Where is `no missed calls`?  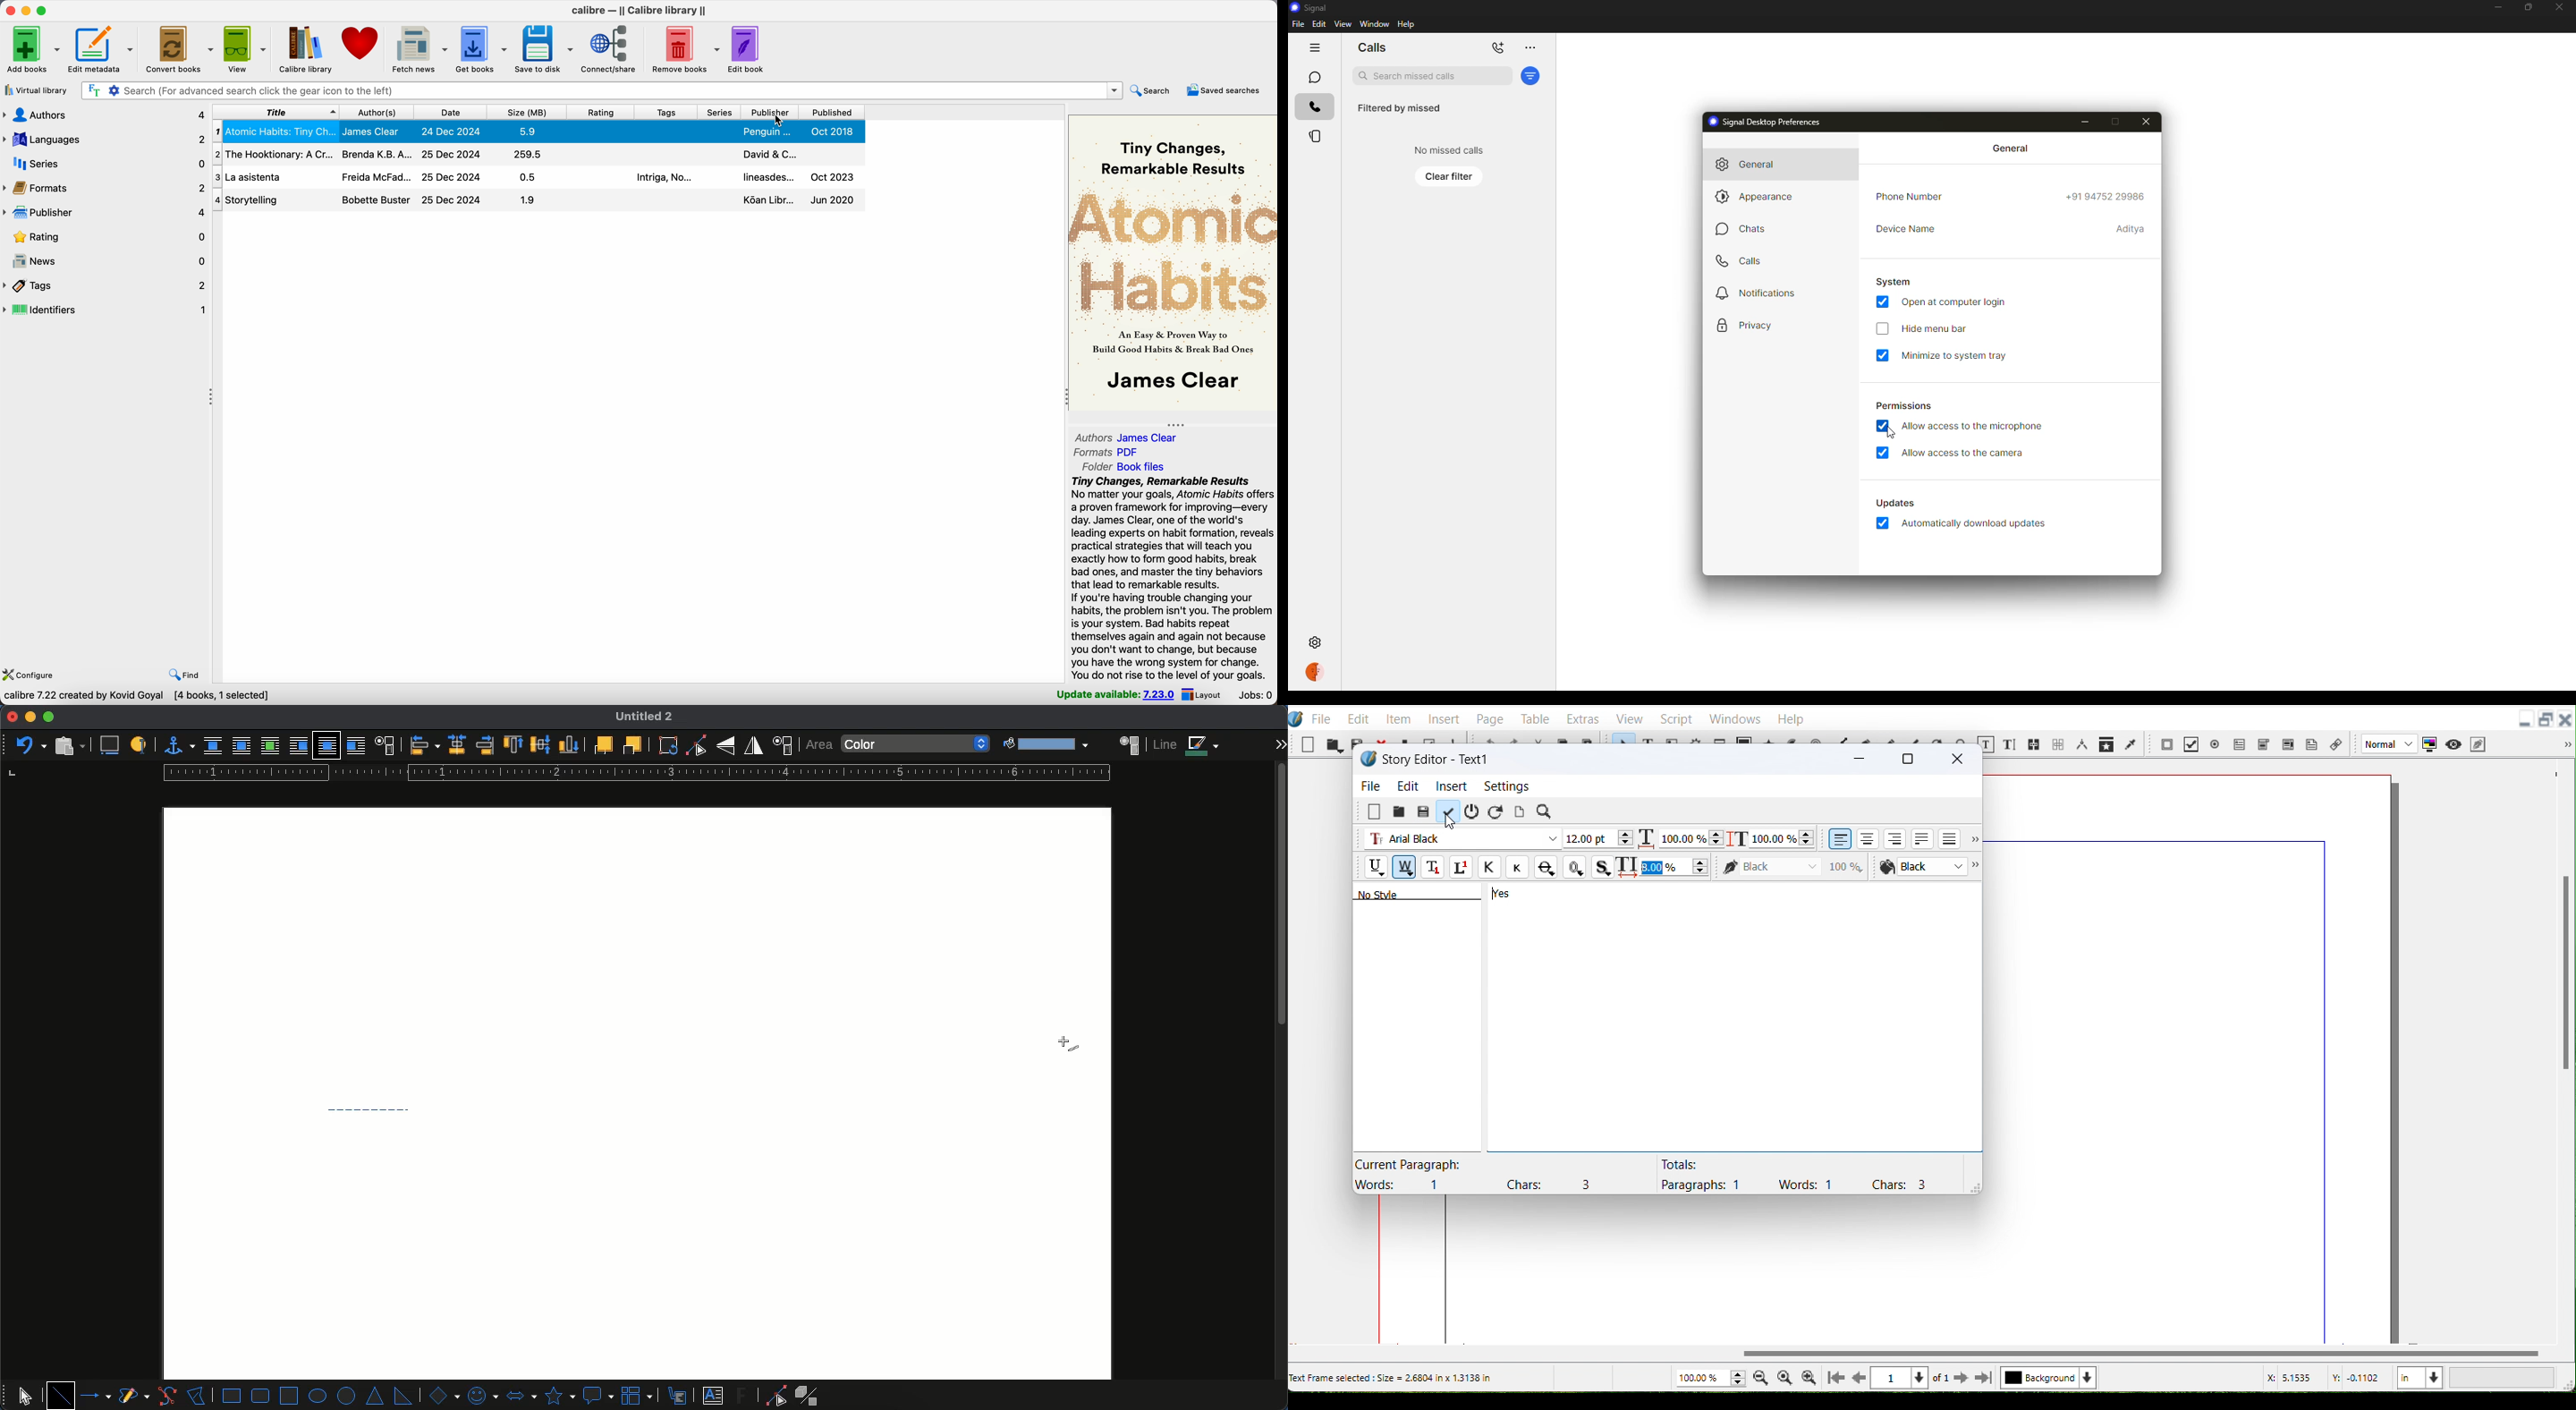
no missed calls is located at coordinates (1450, 150).